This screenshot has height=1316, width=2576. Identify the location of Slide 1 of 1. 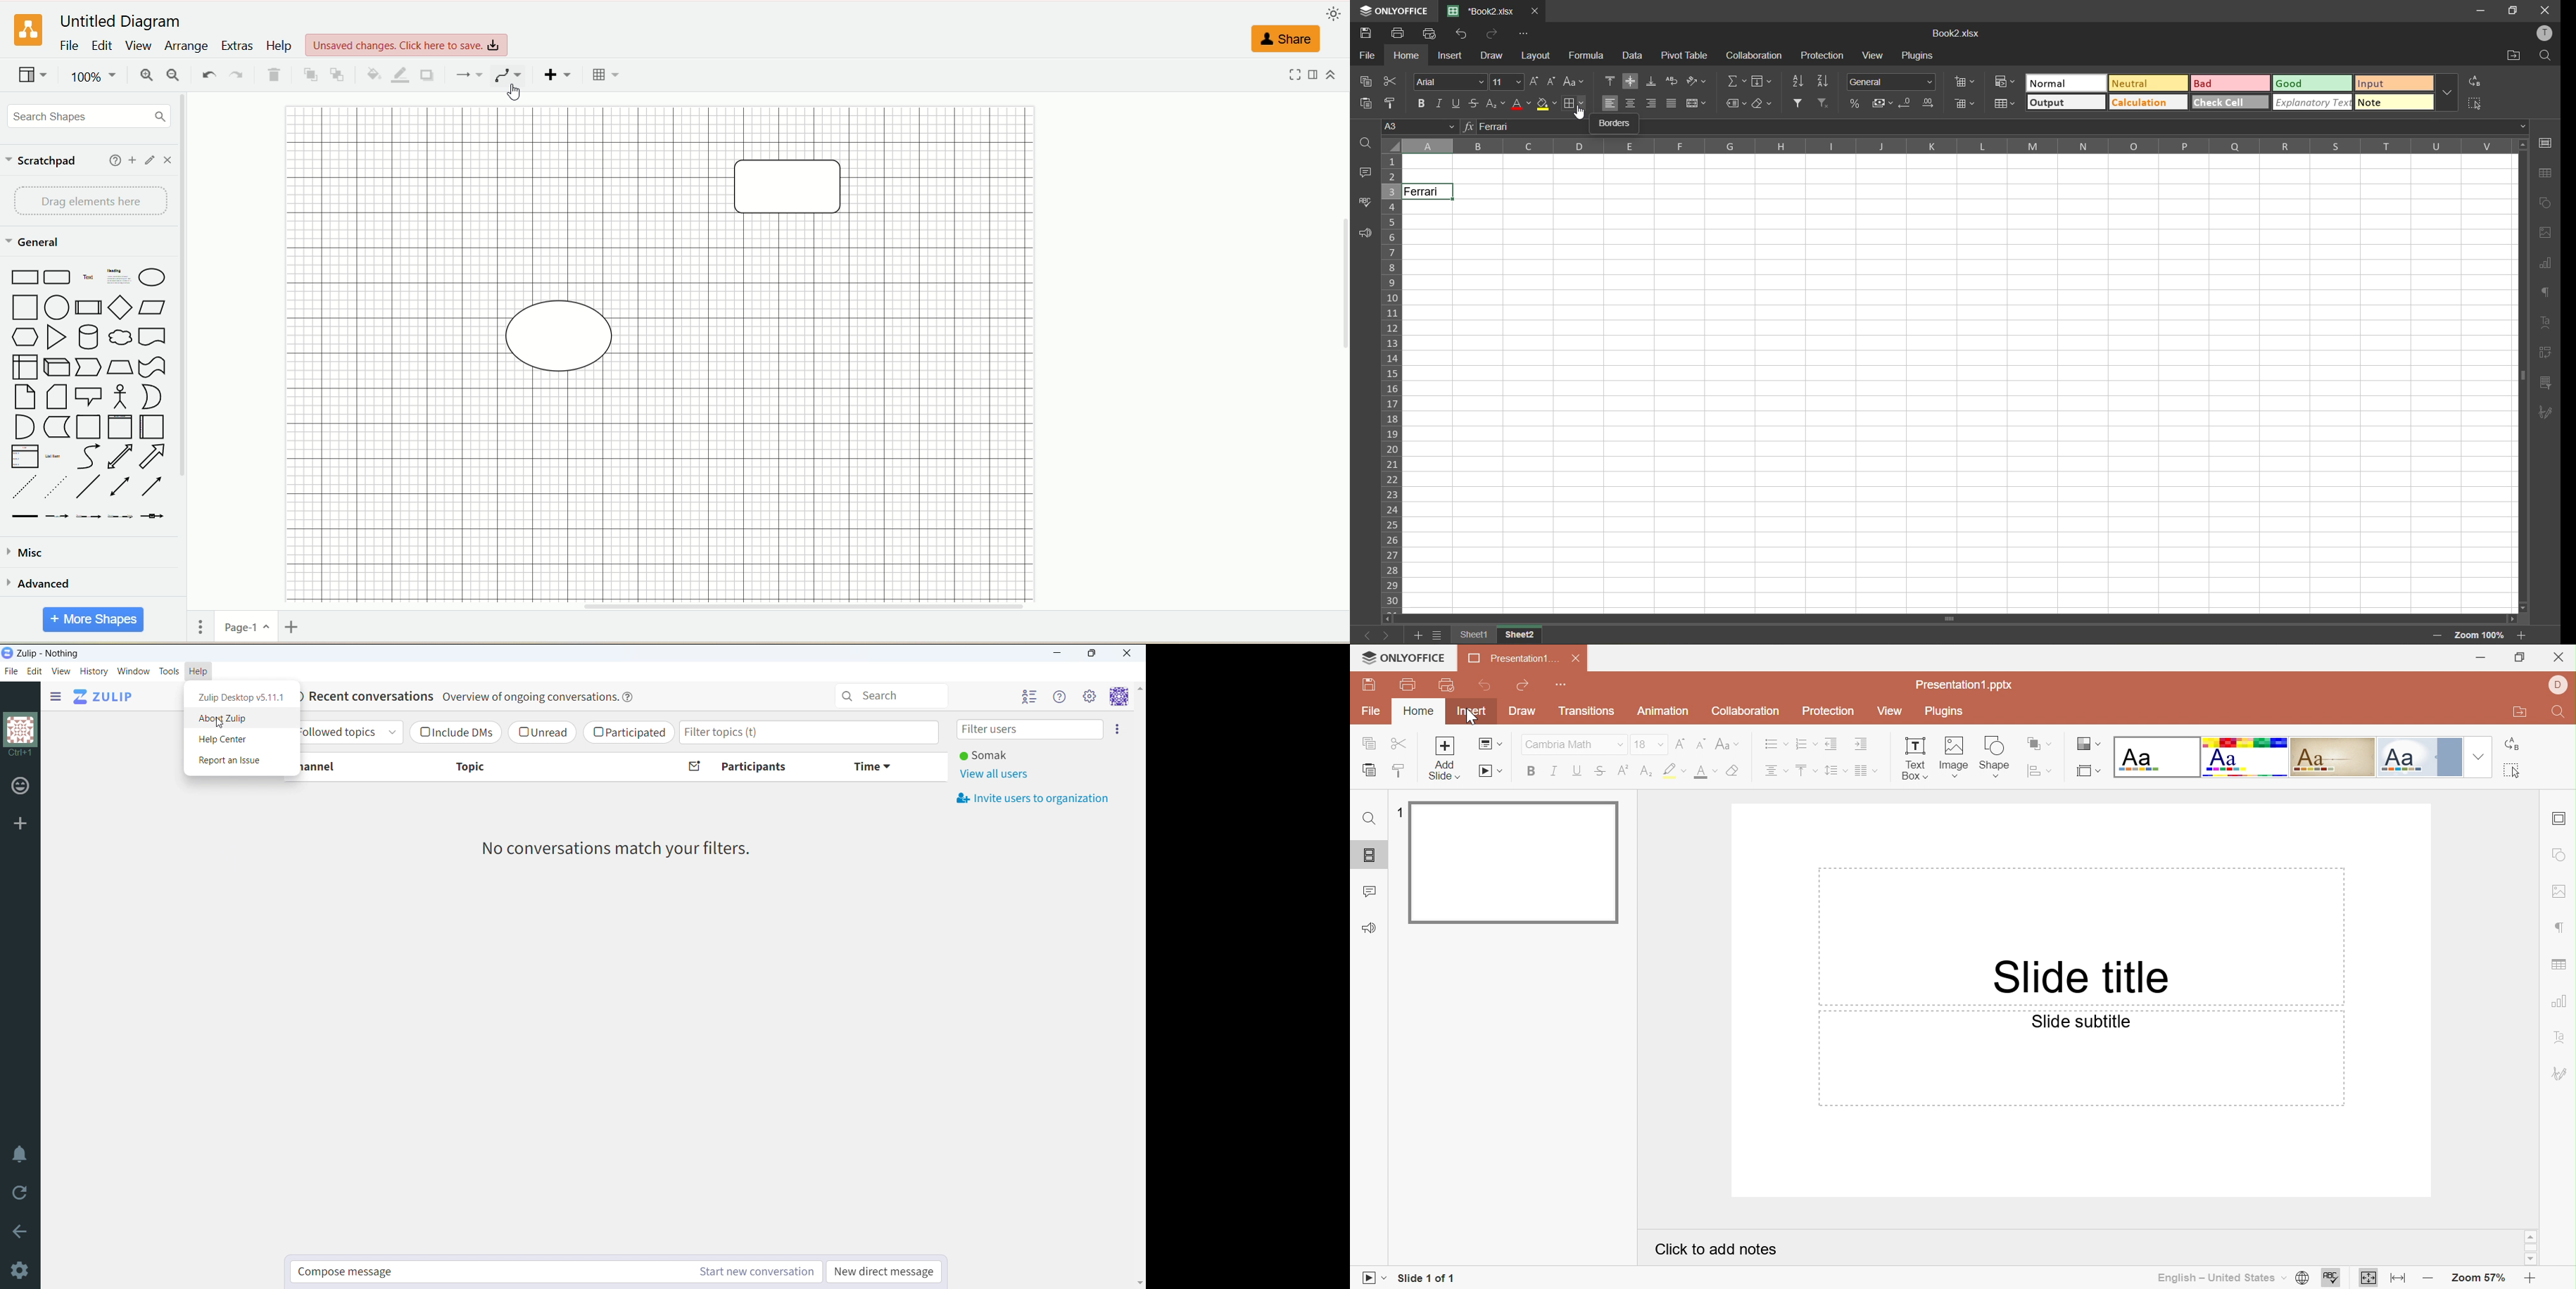
(1428, 1278).